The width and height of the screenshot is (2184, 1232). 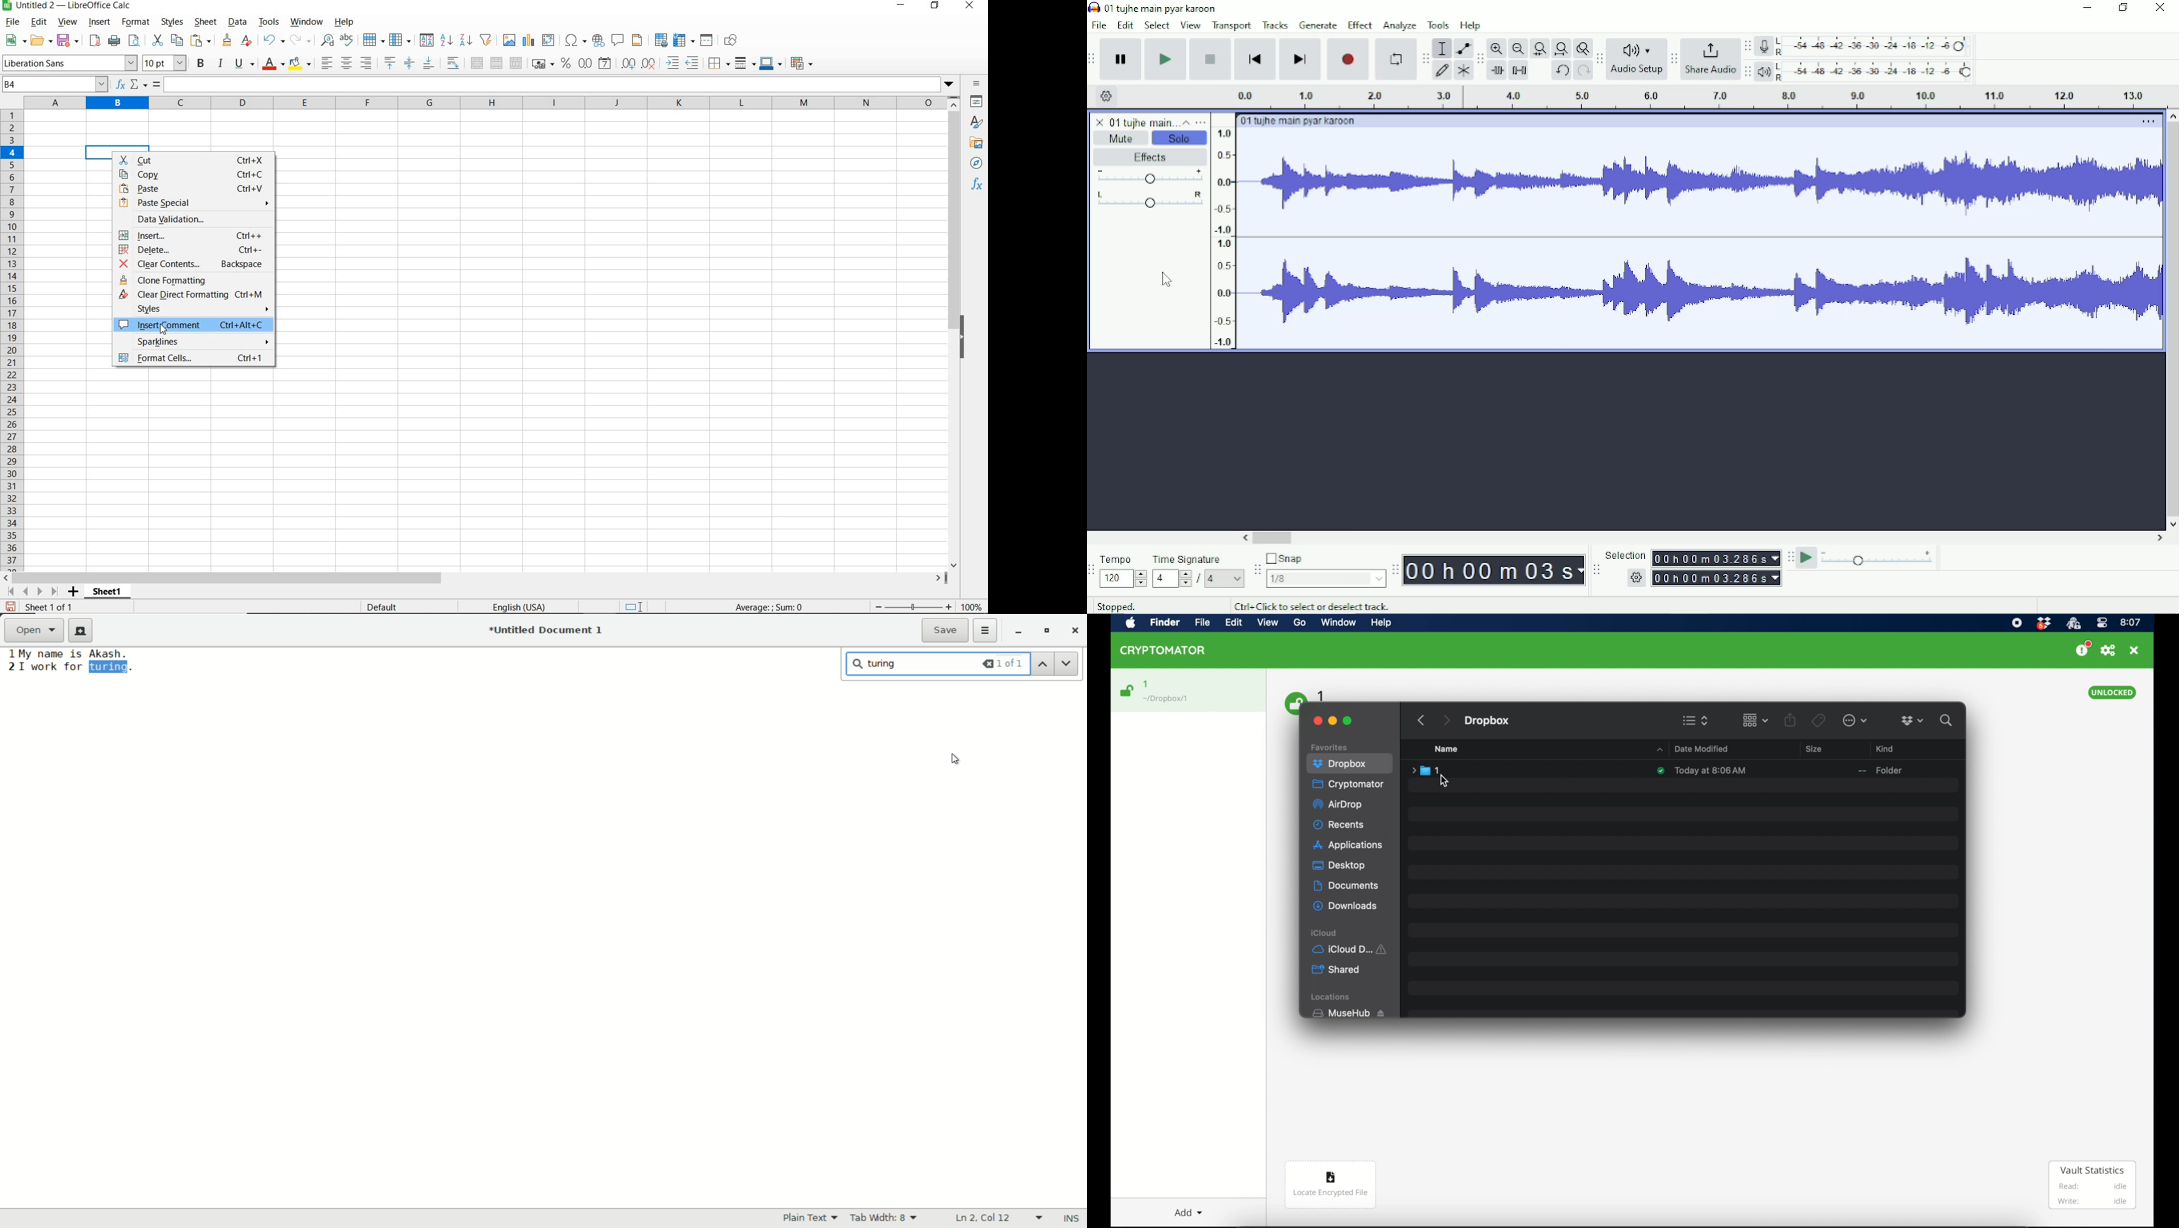 I want to click on font color, so click(x=273, y=65).